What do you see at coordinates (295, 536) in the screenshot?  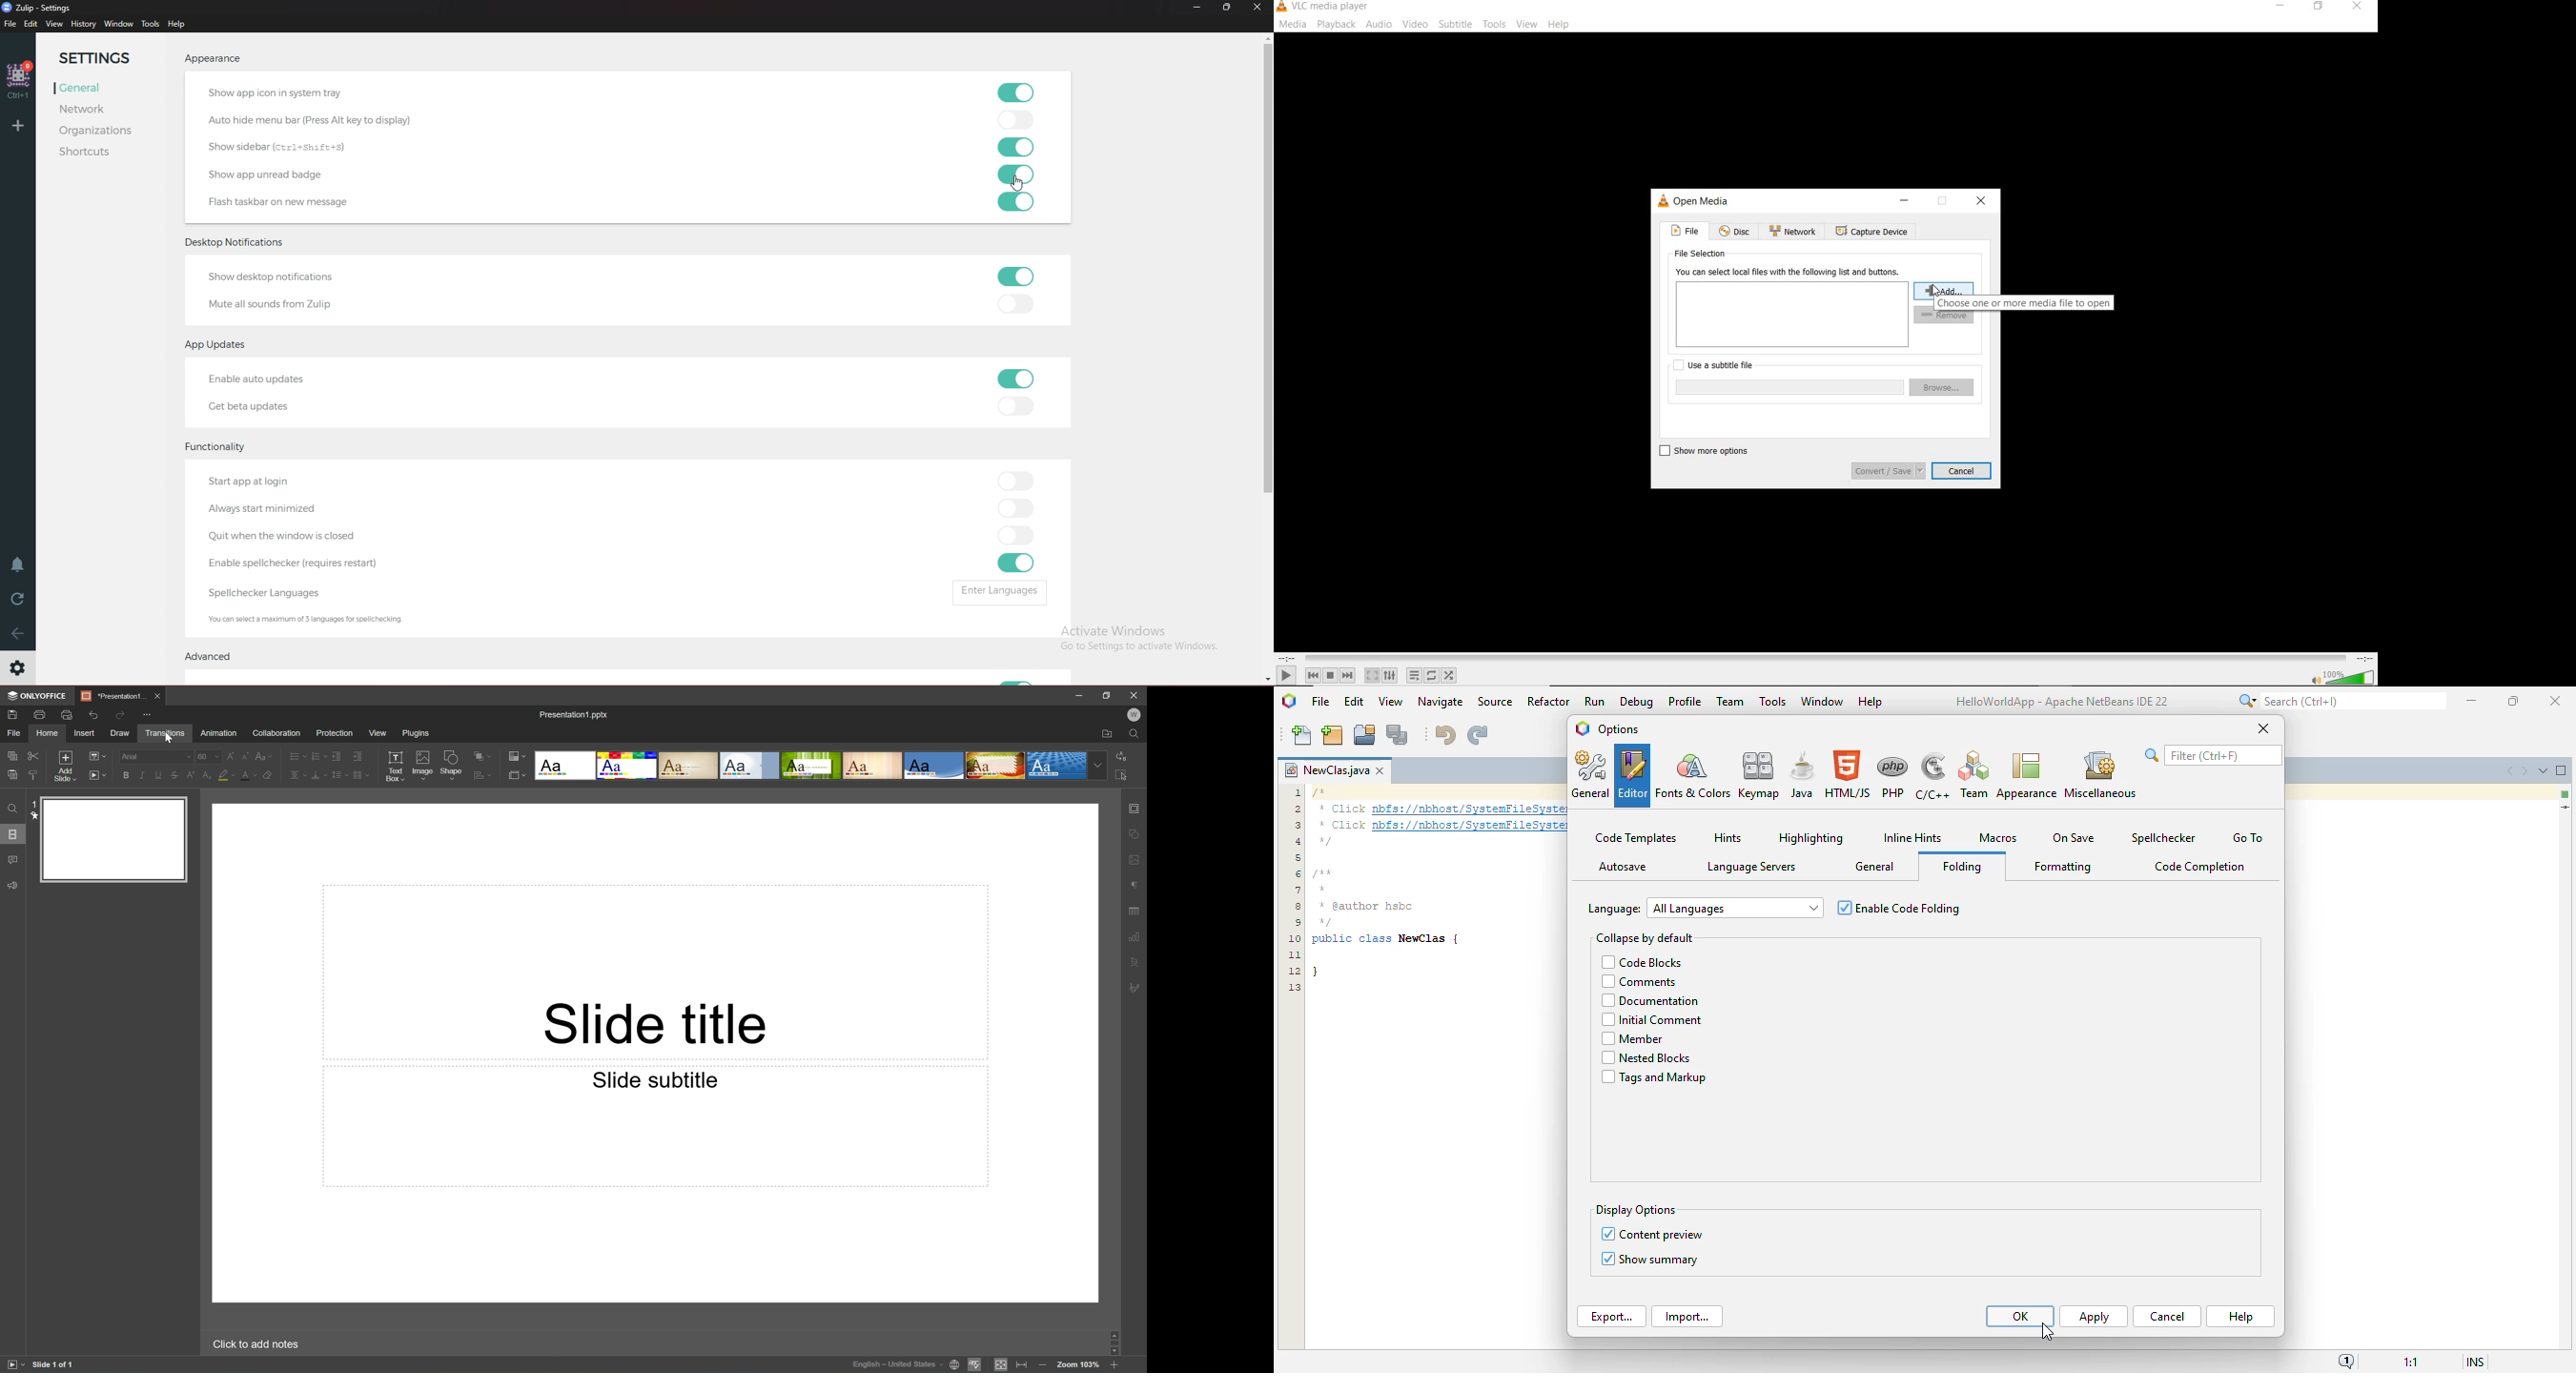 I see `Quit when the window is closed` at bounding box center [295, 536].